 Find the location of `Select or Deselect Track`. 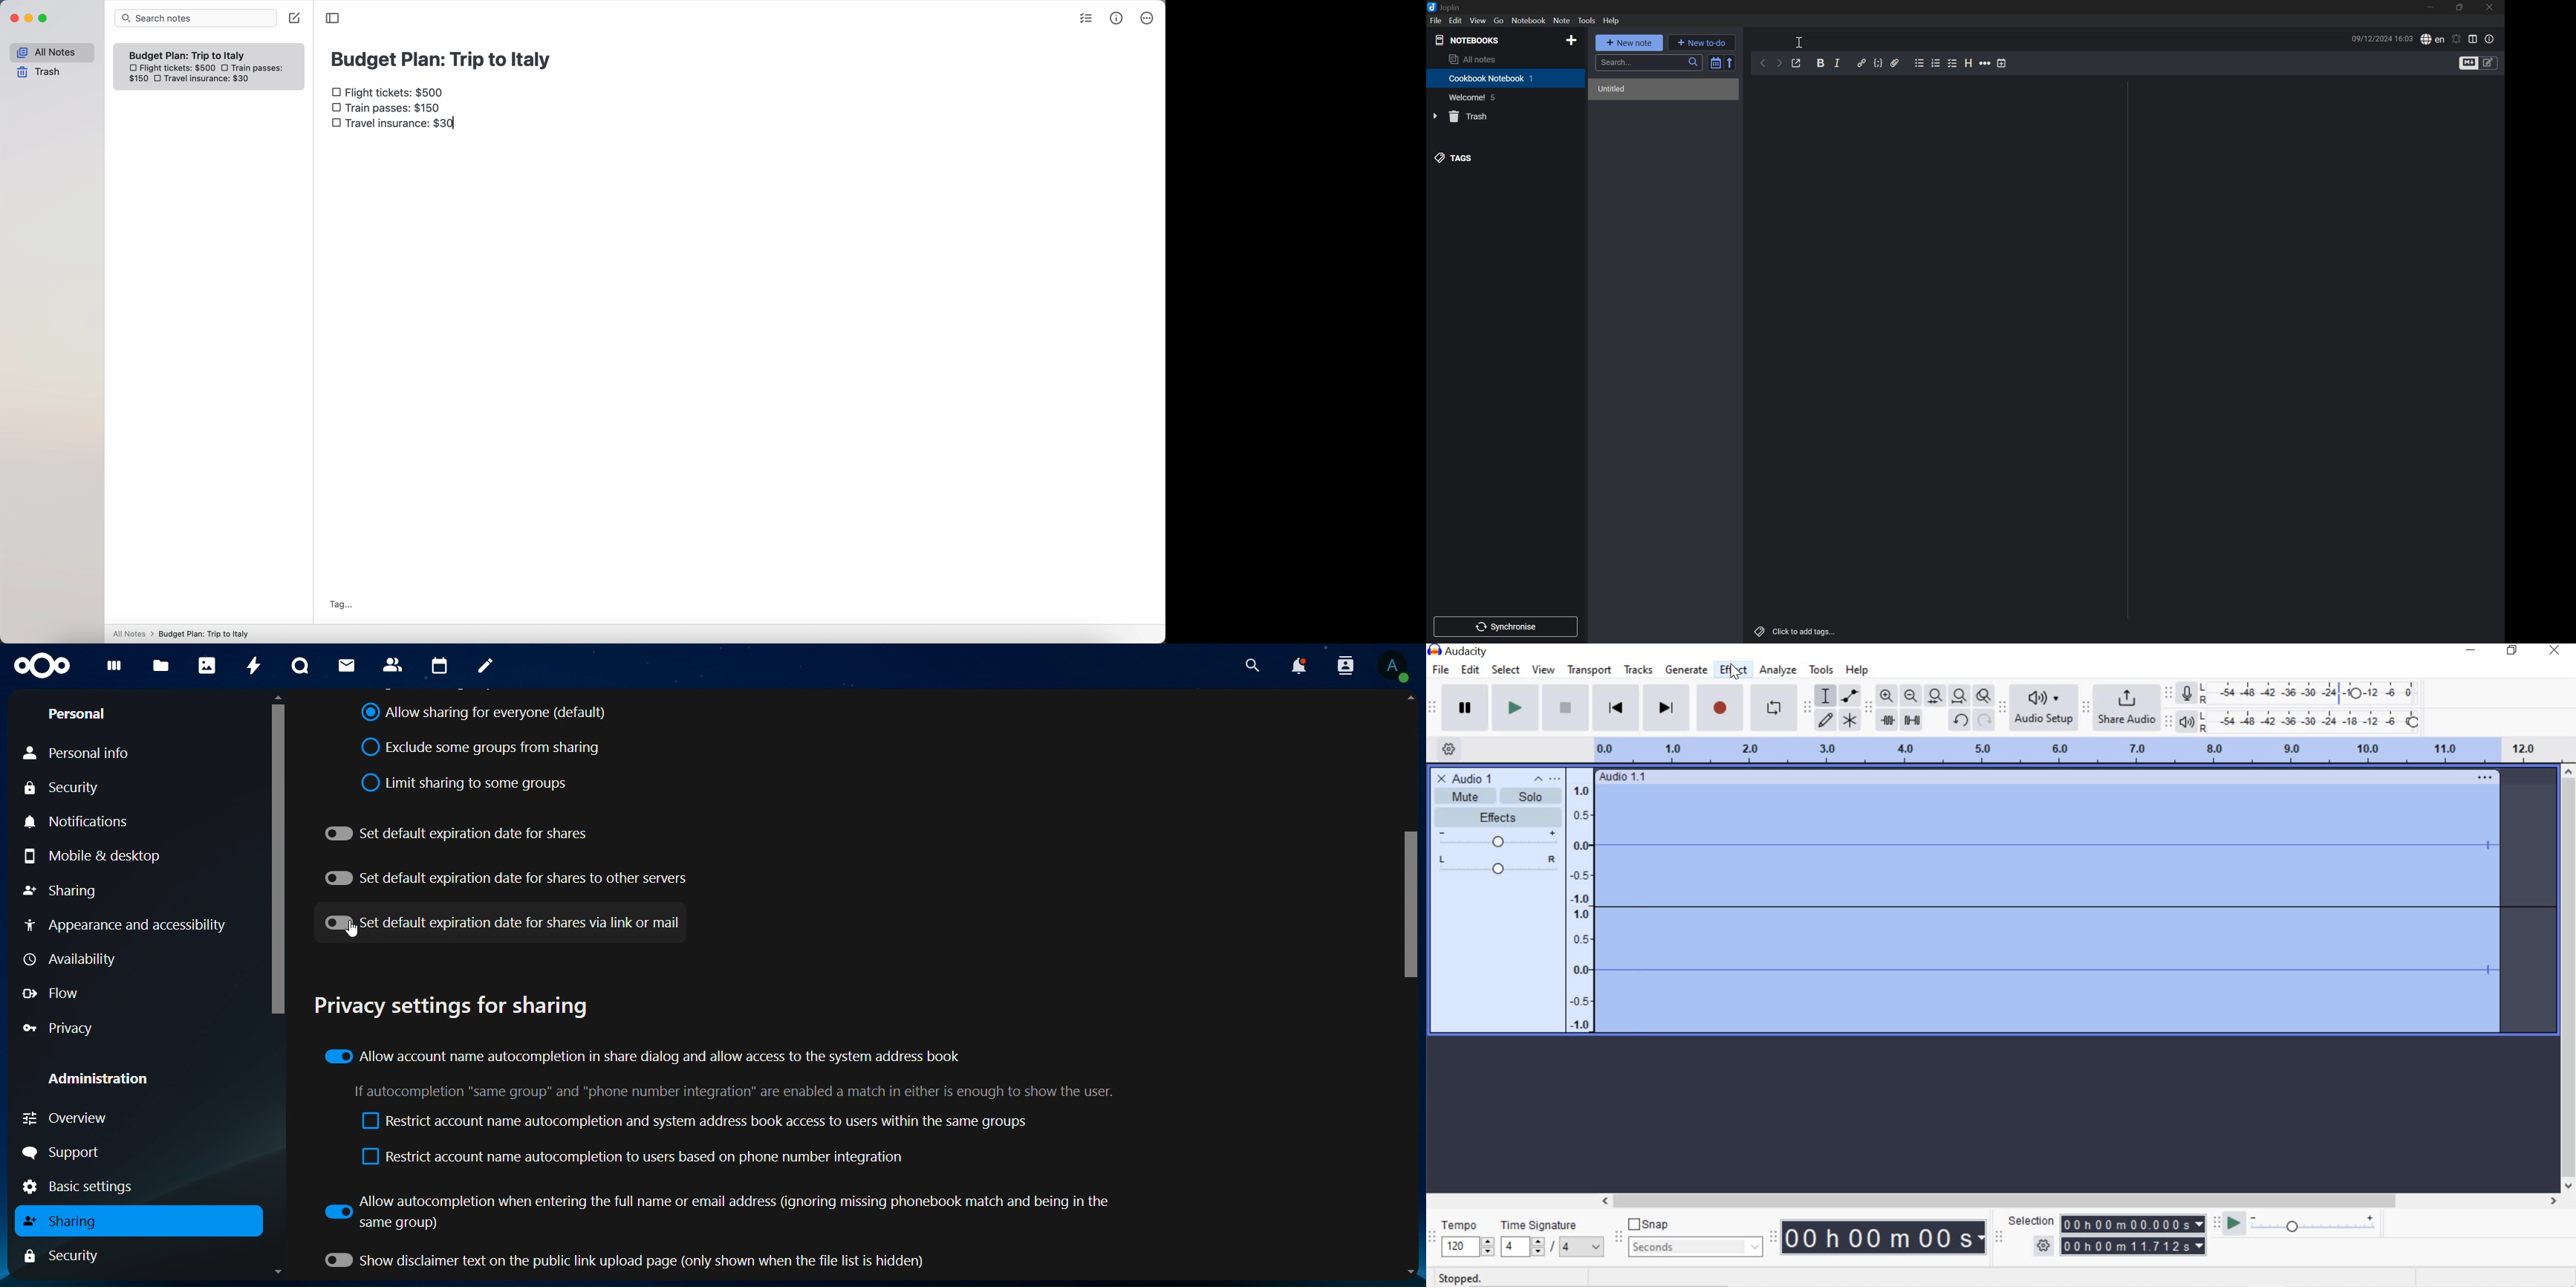

Select or Deselect Track is located at coordinates (1497, 957).